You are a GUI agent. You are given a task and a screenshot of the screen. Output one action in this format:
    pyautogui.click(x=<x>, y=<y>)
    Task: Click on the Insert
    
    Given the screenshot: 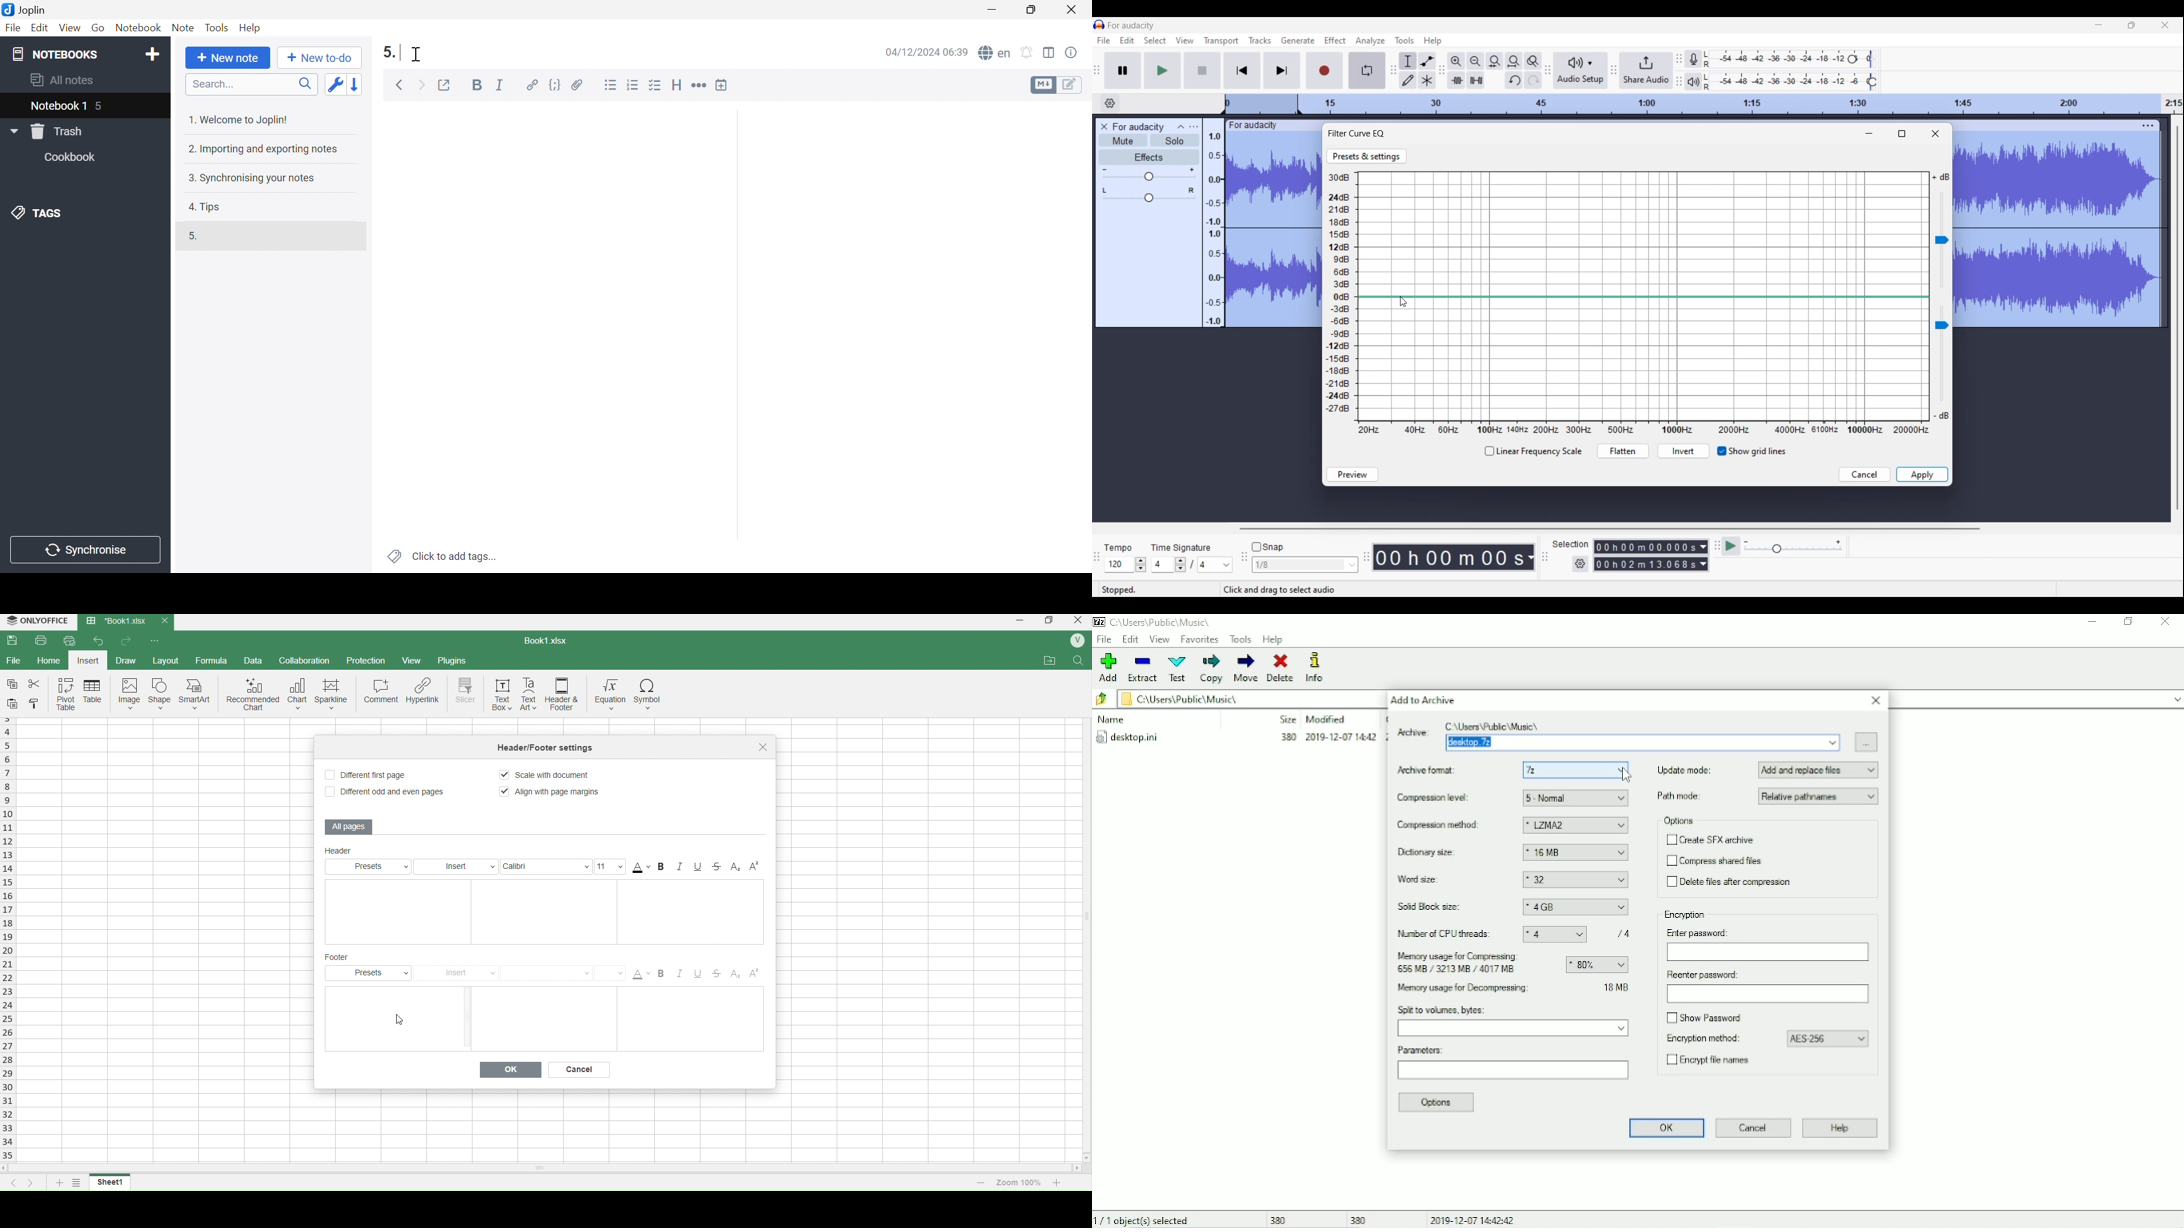 What is the action you would take?
    pyautogui.click(x=460, y=867)
    